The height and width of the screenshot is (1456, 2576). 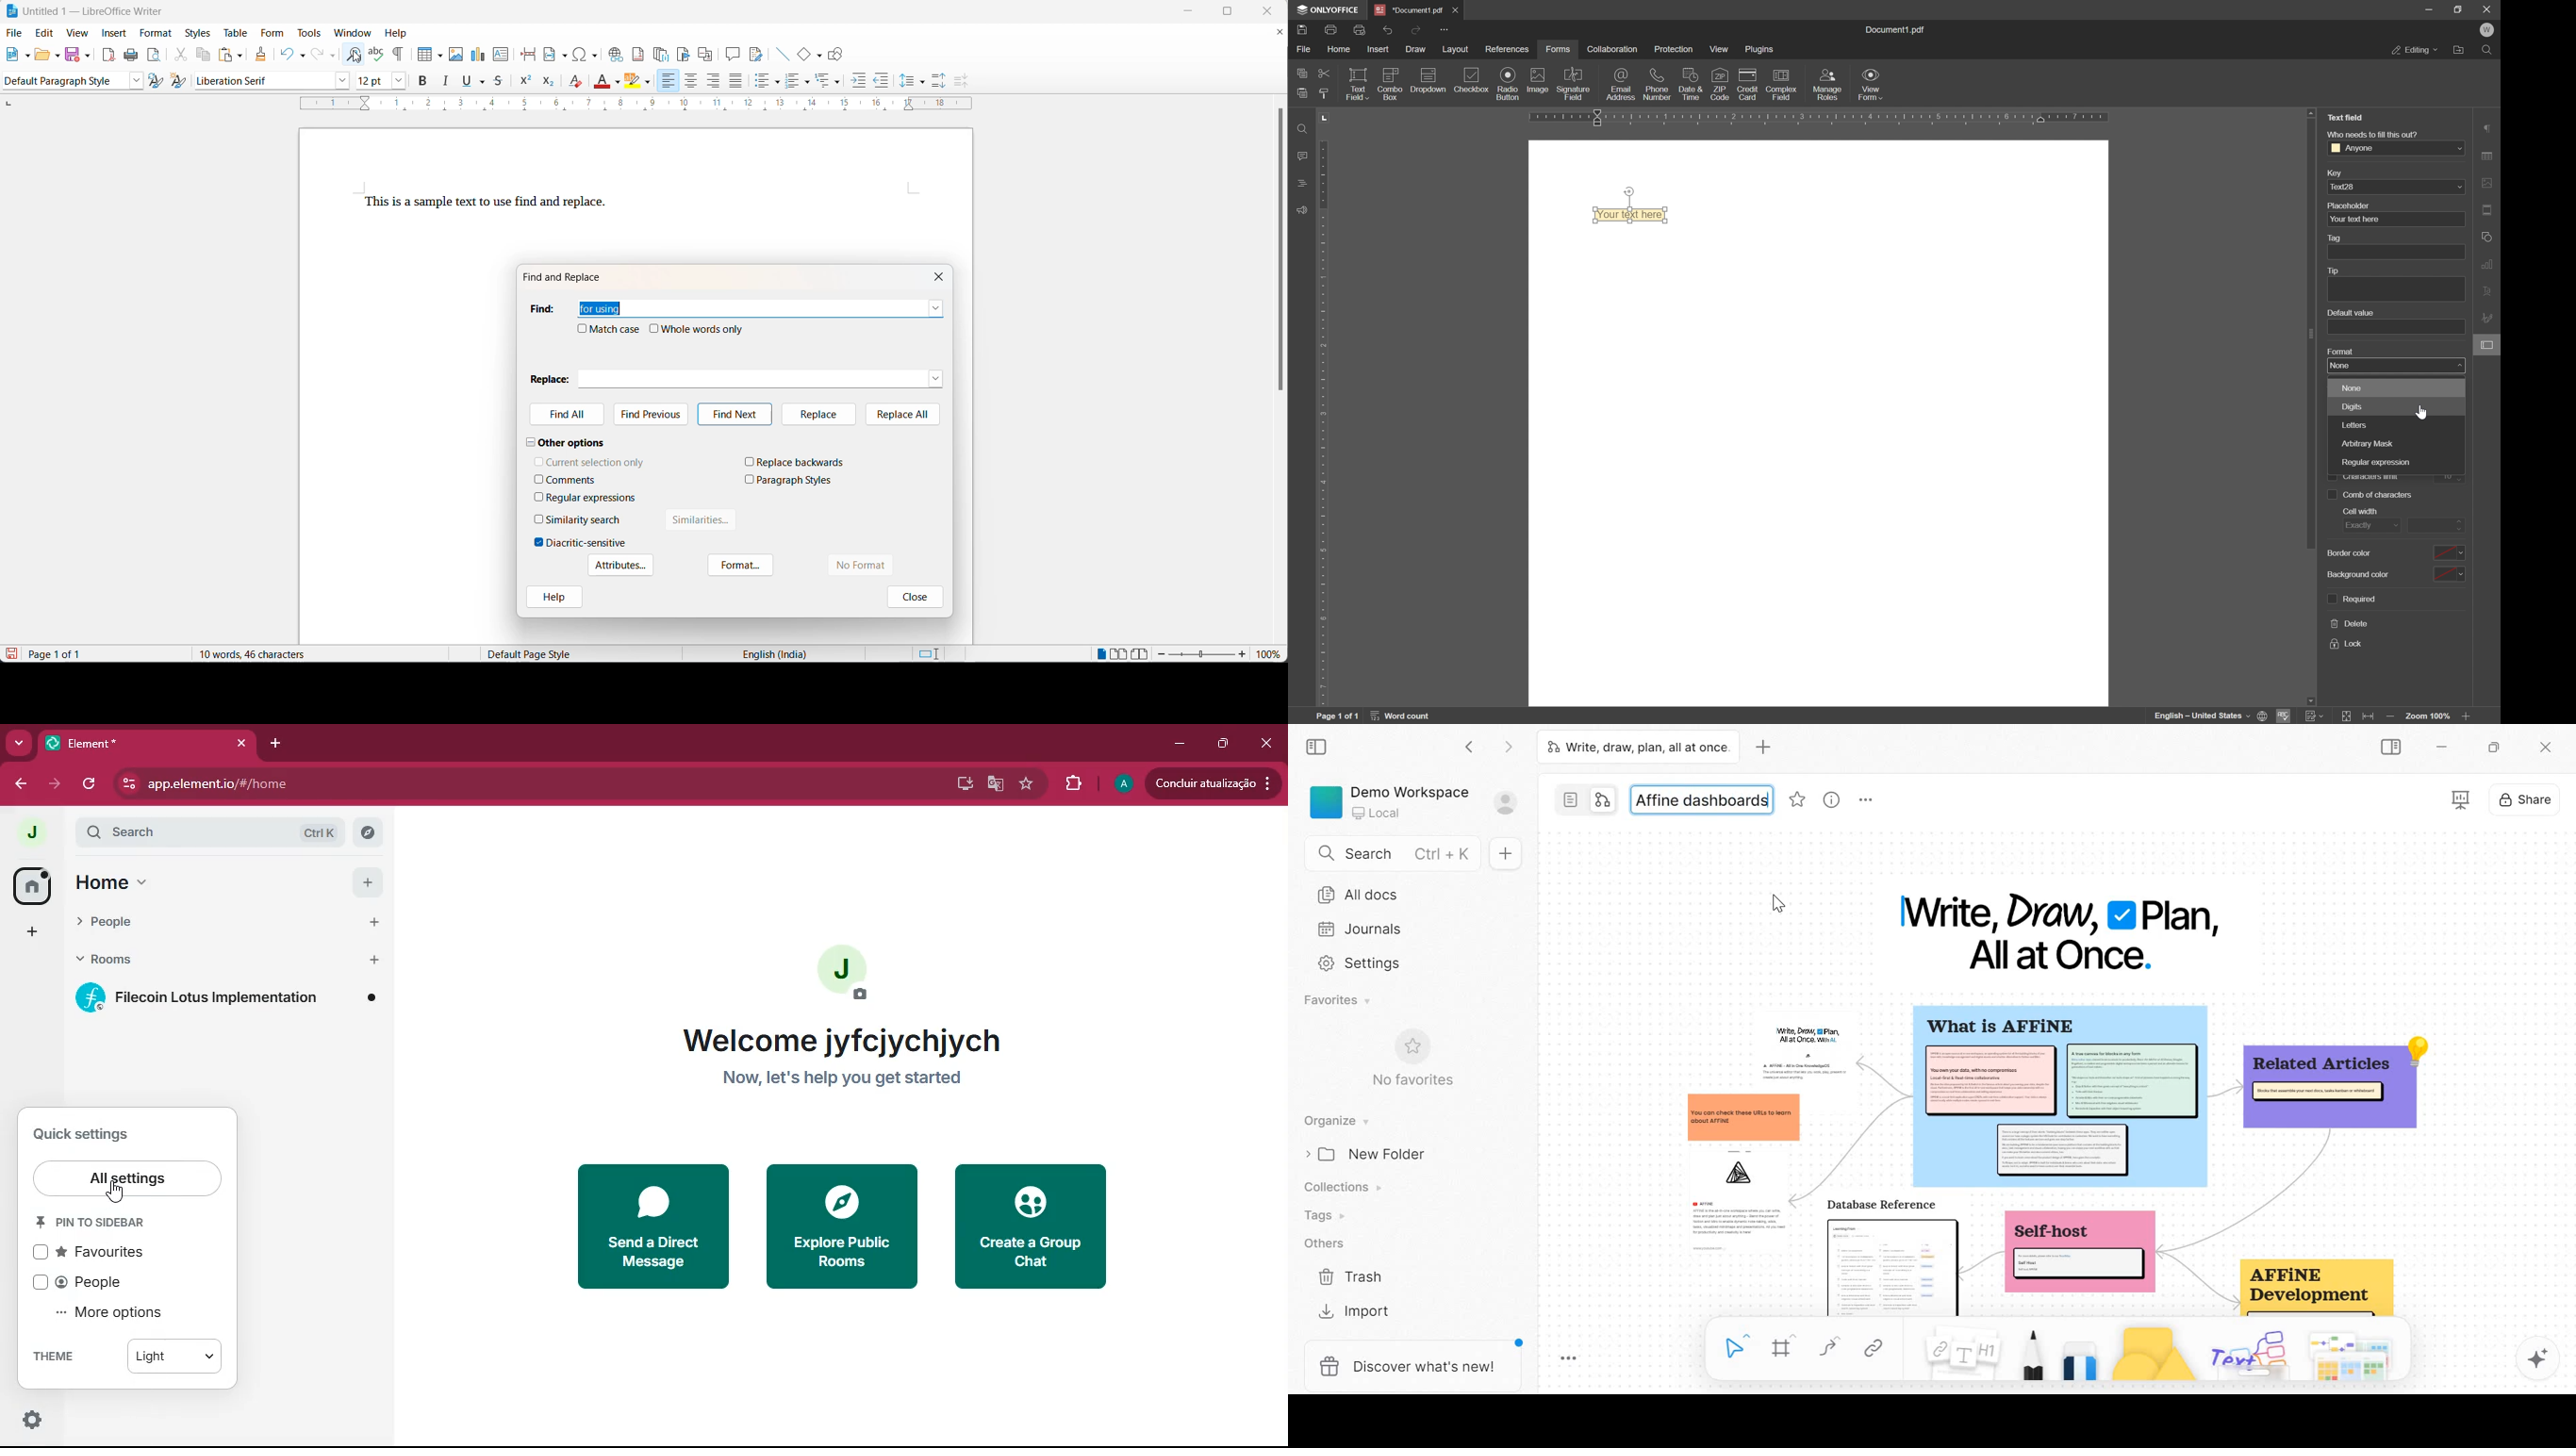 I want to click on cursor, so click(x=2423, y=411).